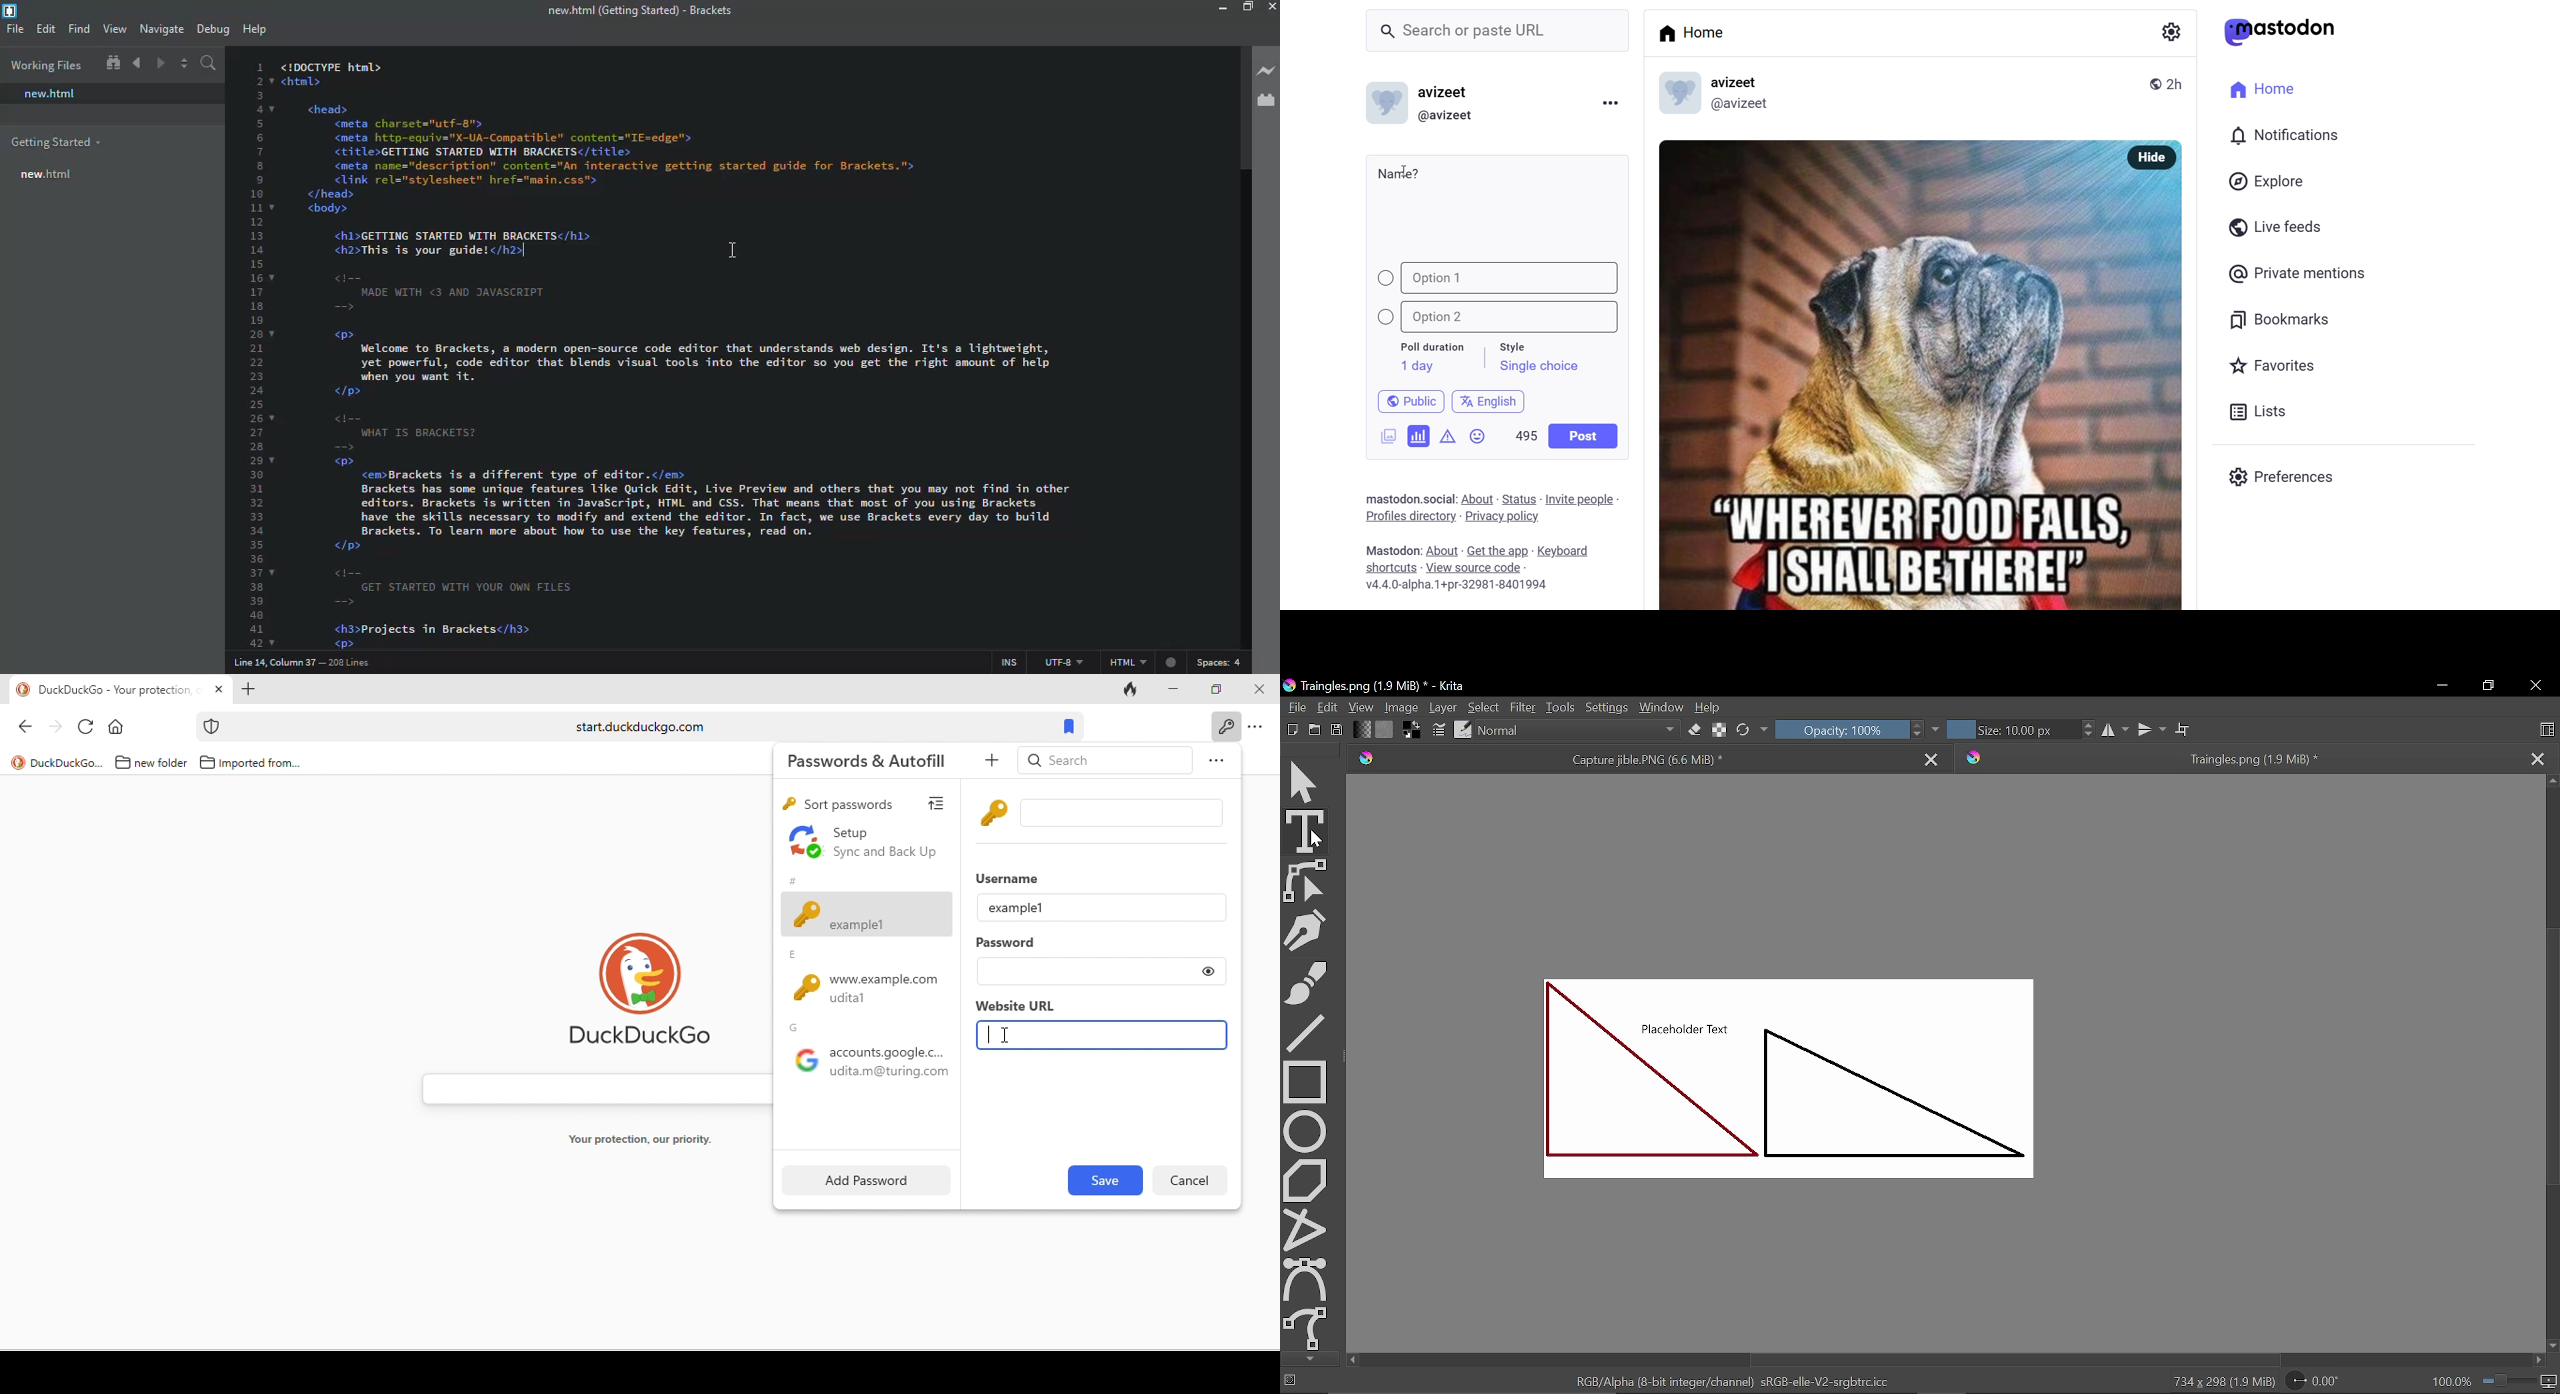 Image resolution: width=2576 pixels, height=1400 pixels. Describe the element at coordinates (1363, 707) in the screenshot. I see `View` at that location.